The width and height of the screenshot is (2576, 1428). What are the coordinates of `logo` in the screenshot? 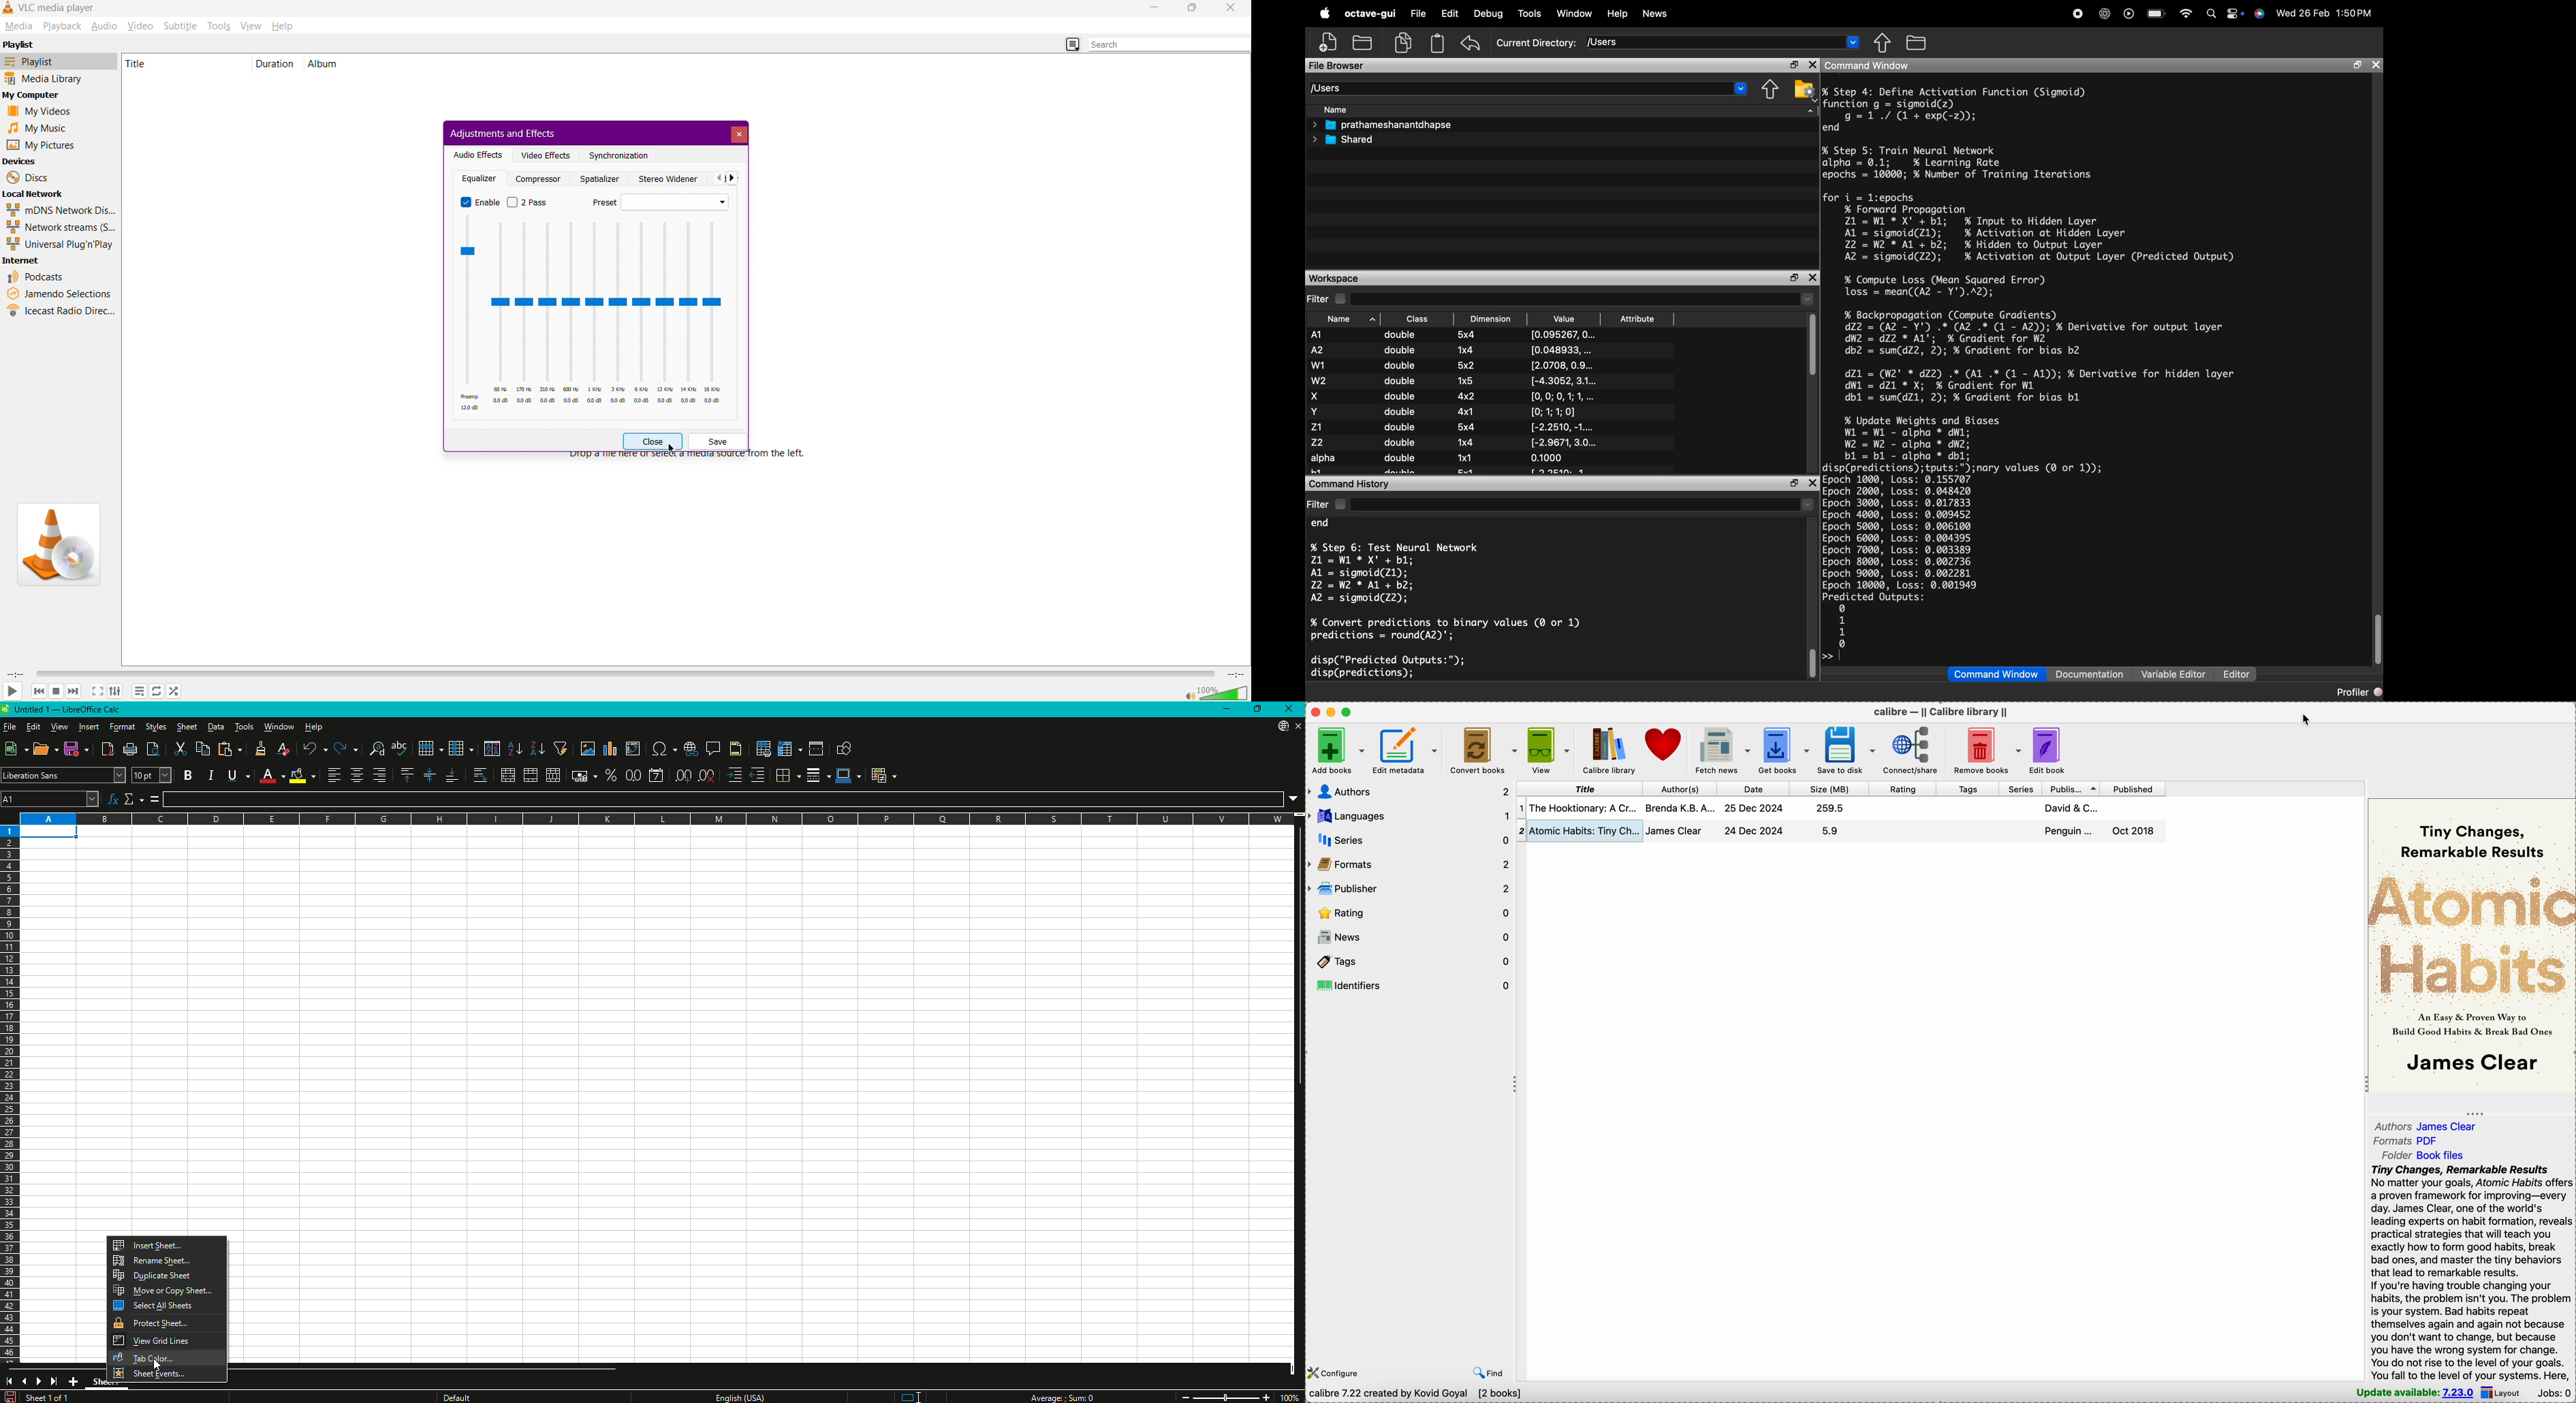 It's located at (1325, 14).